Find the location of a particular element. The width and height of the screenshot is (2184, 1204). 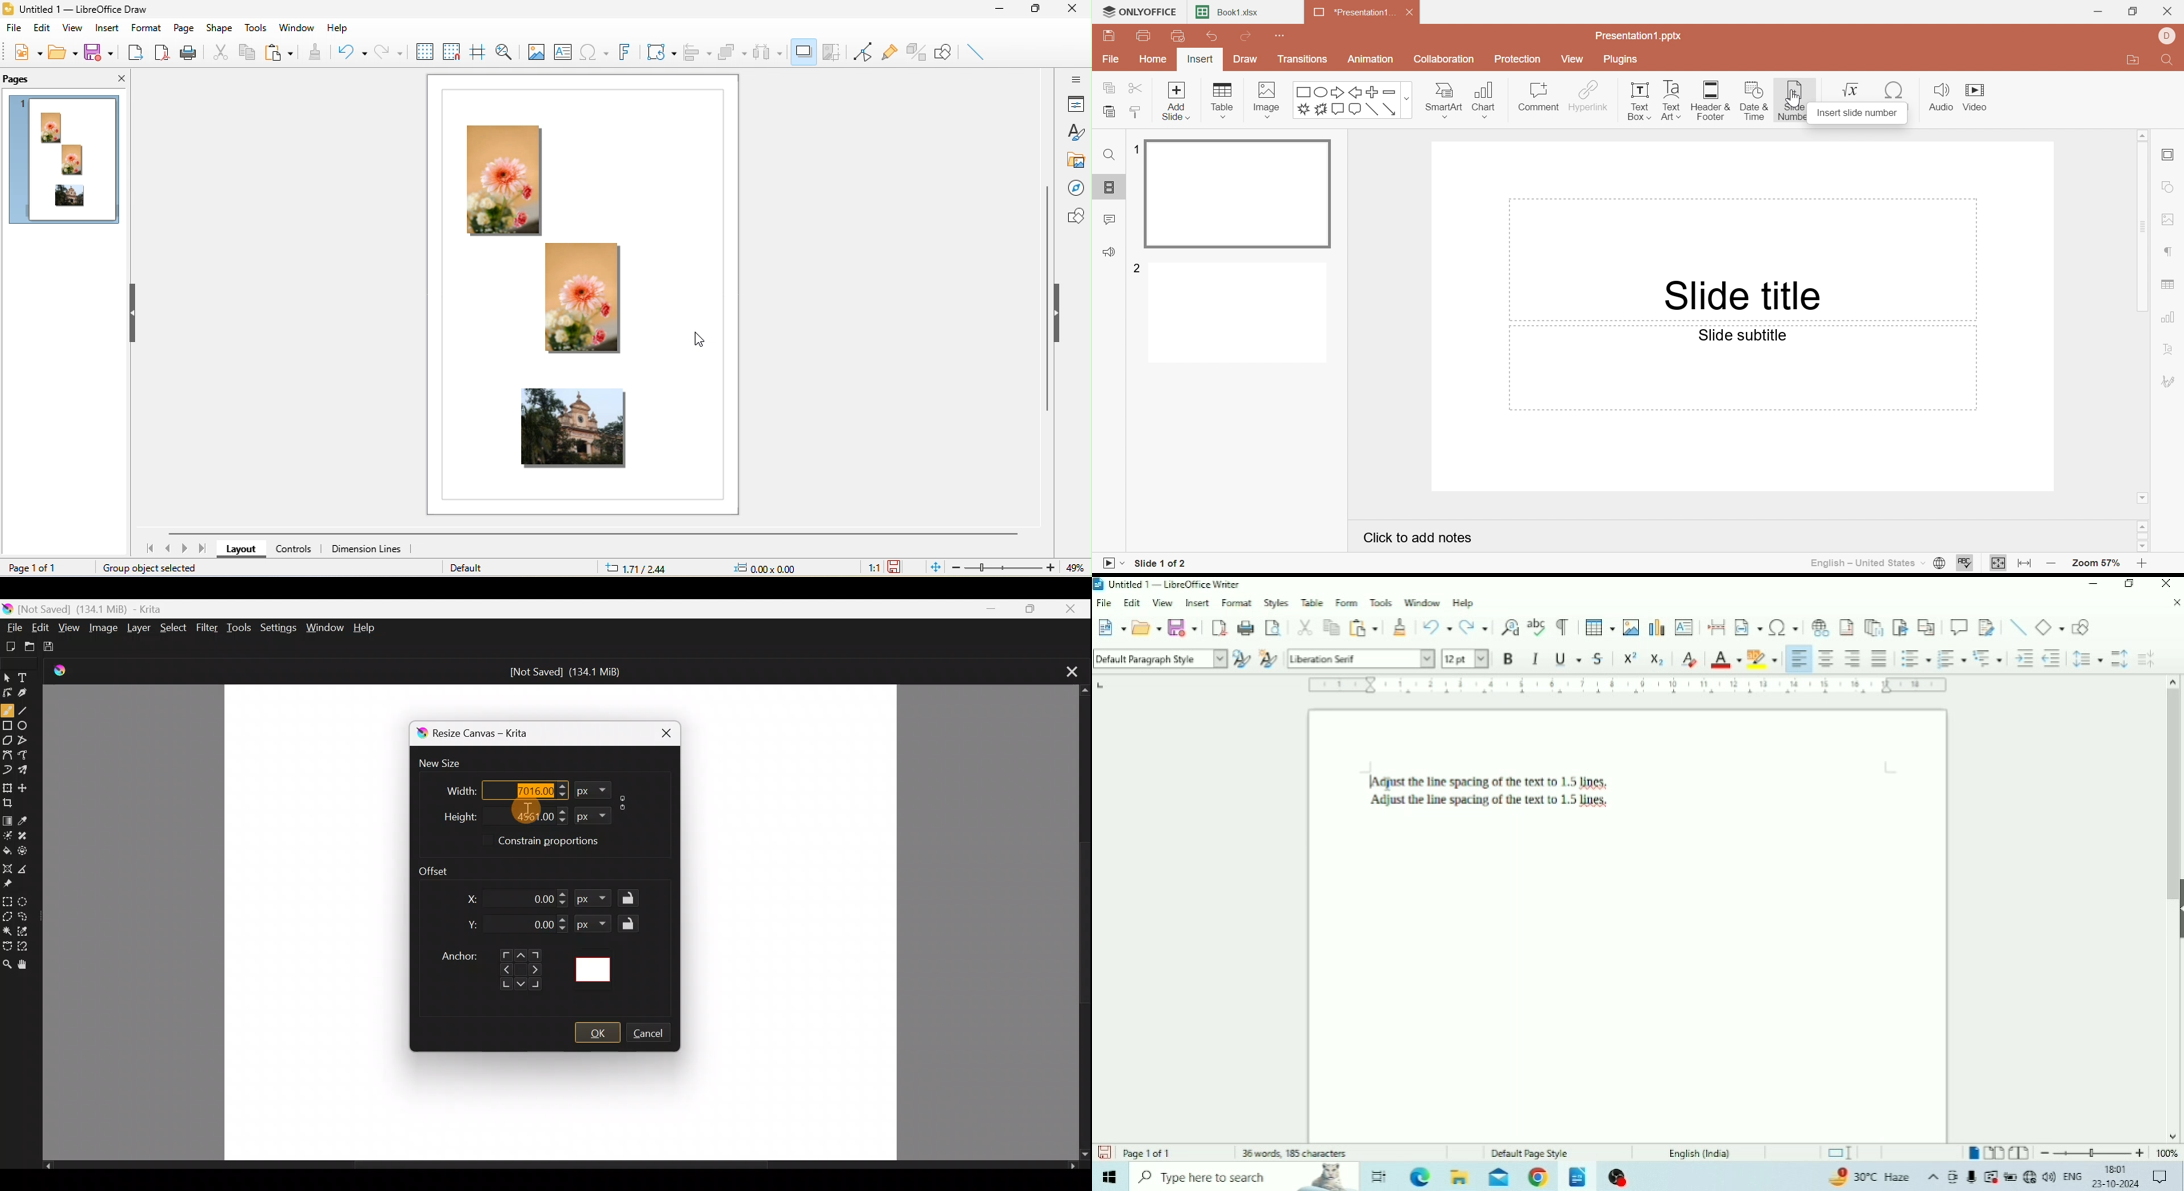

Smart is located at coordinates (1443, 98).